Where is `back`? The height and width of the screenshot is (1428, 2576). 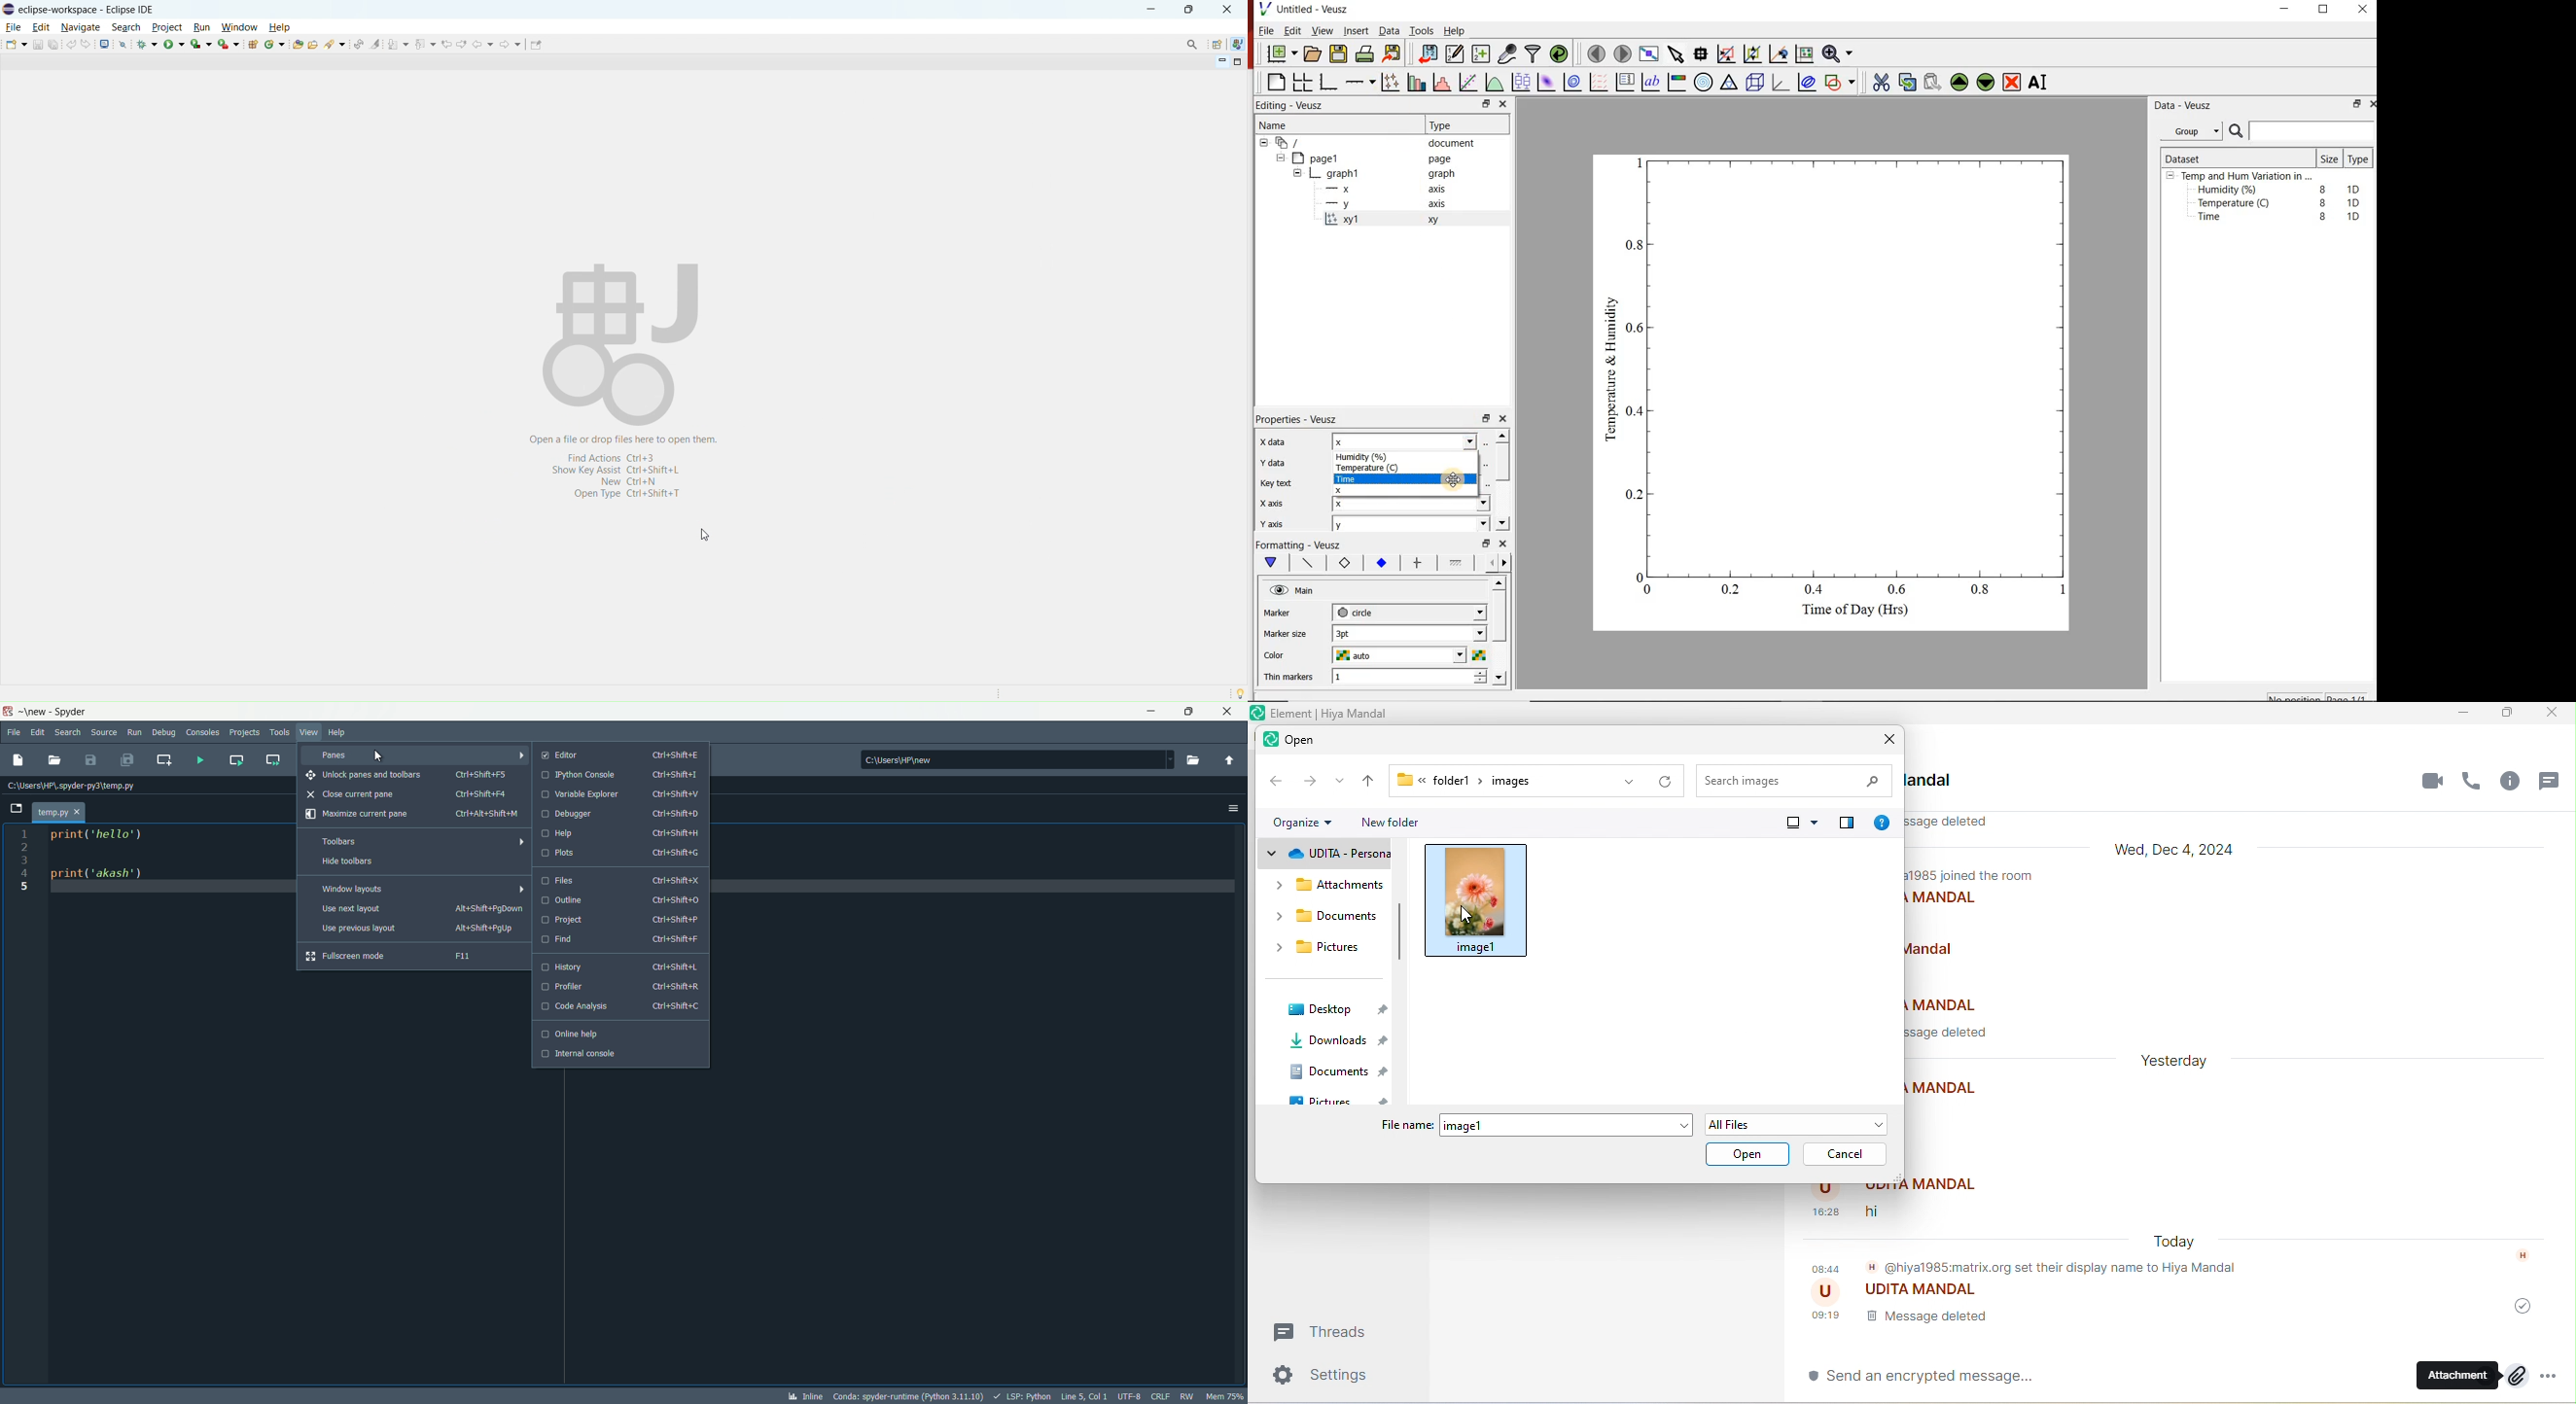 back is located at coordinates (1275, 780).